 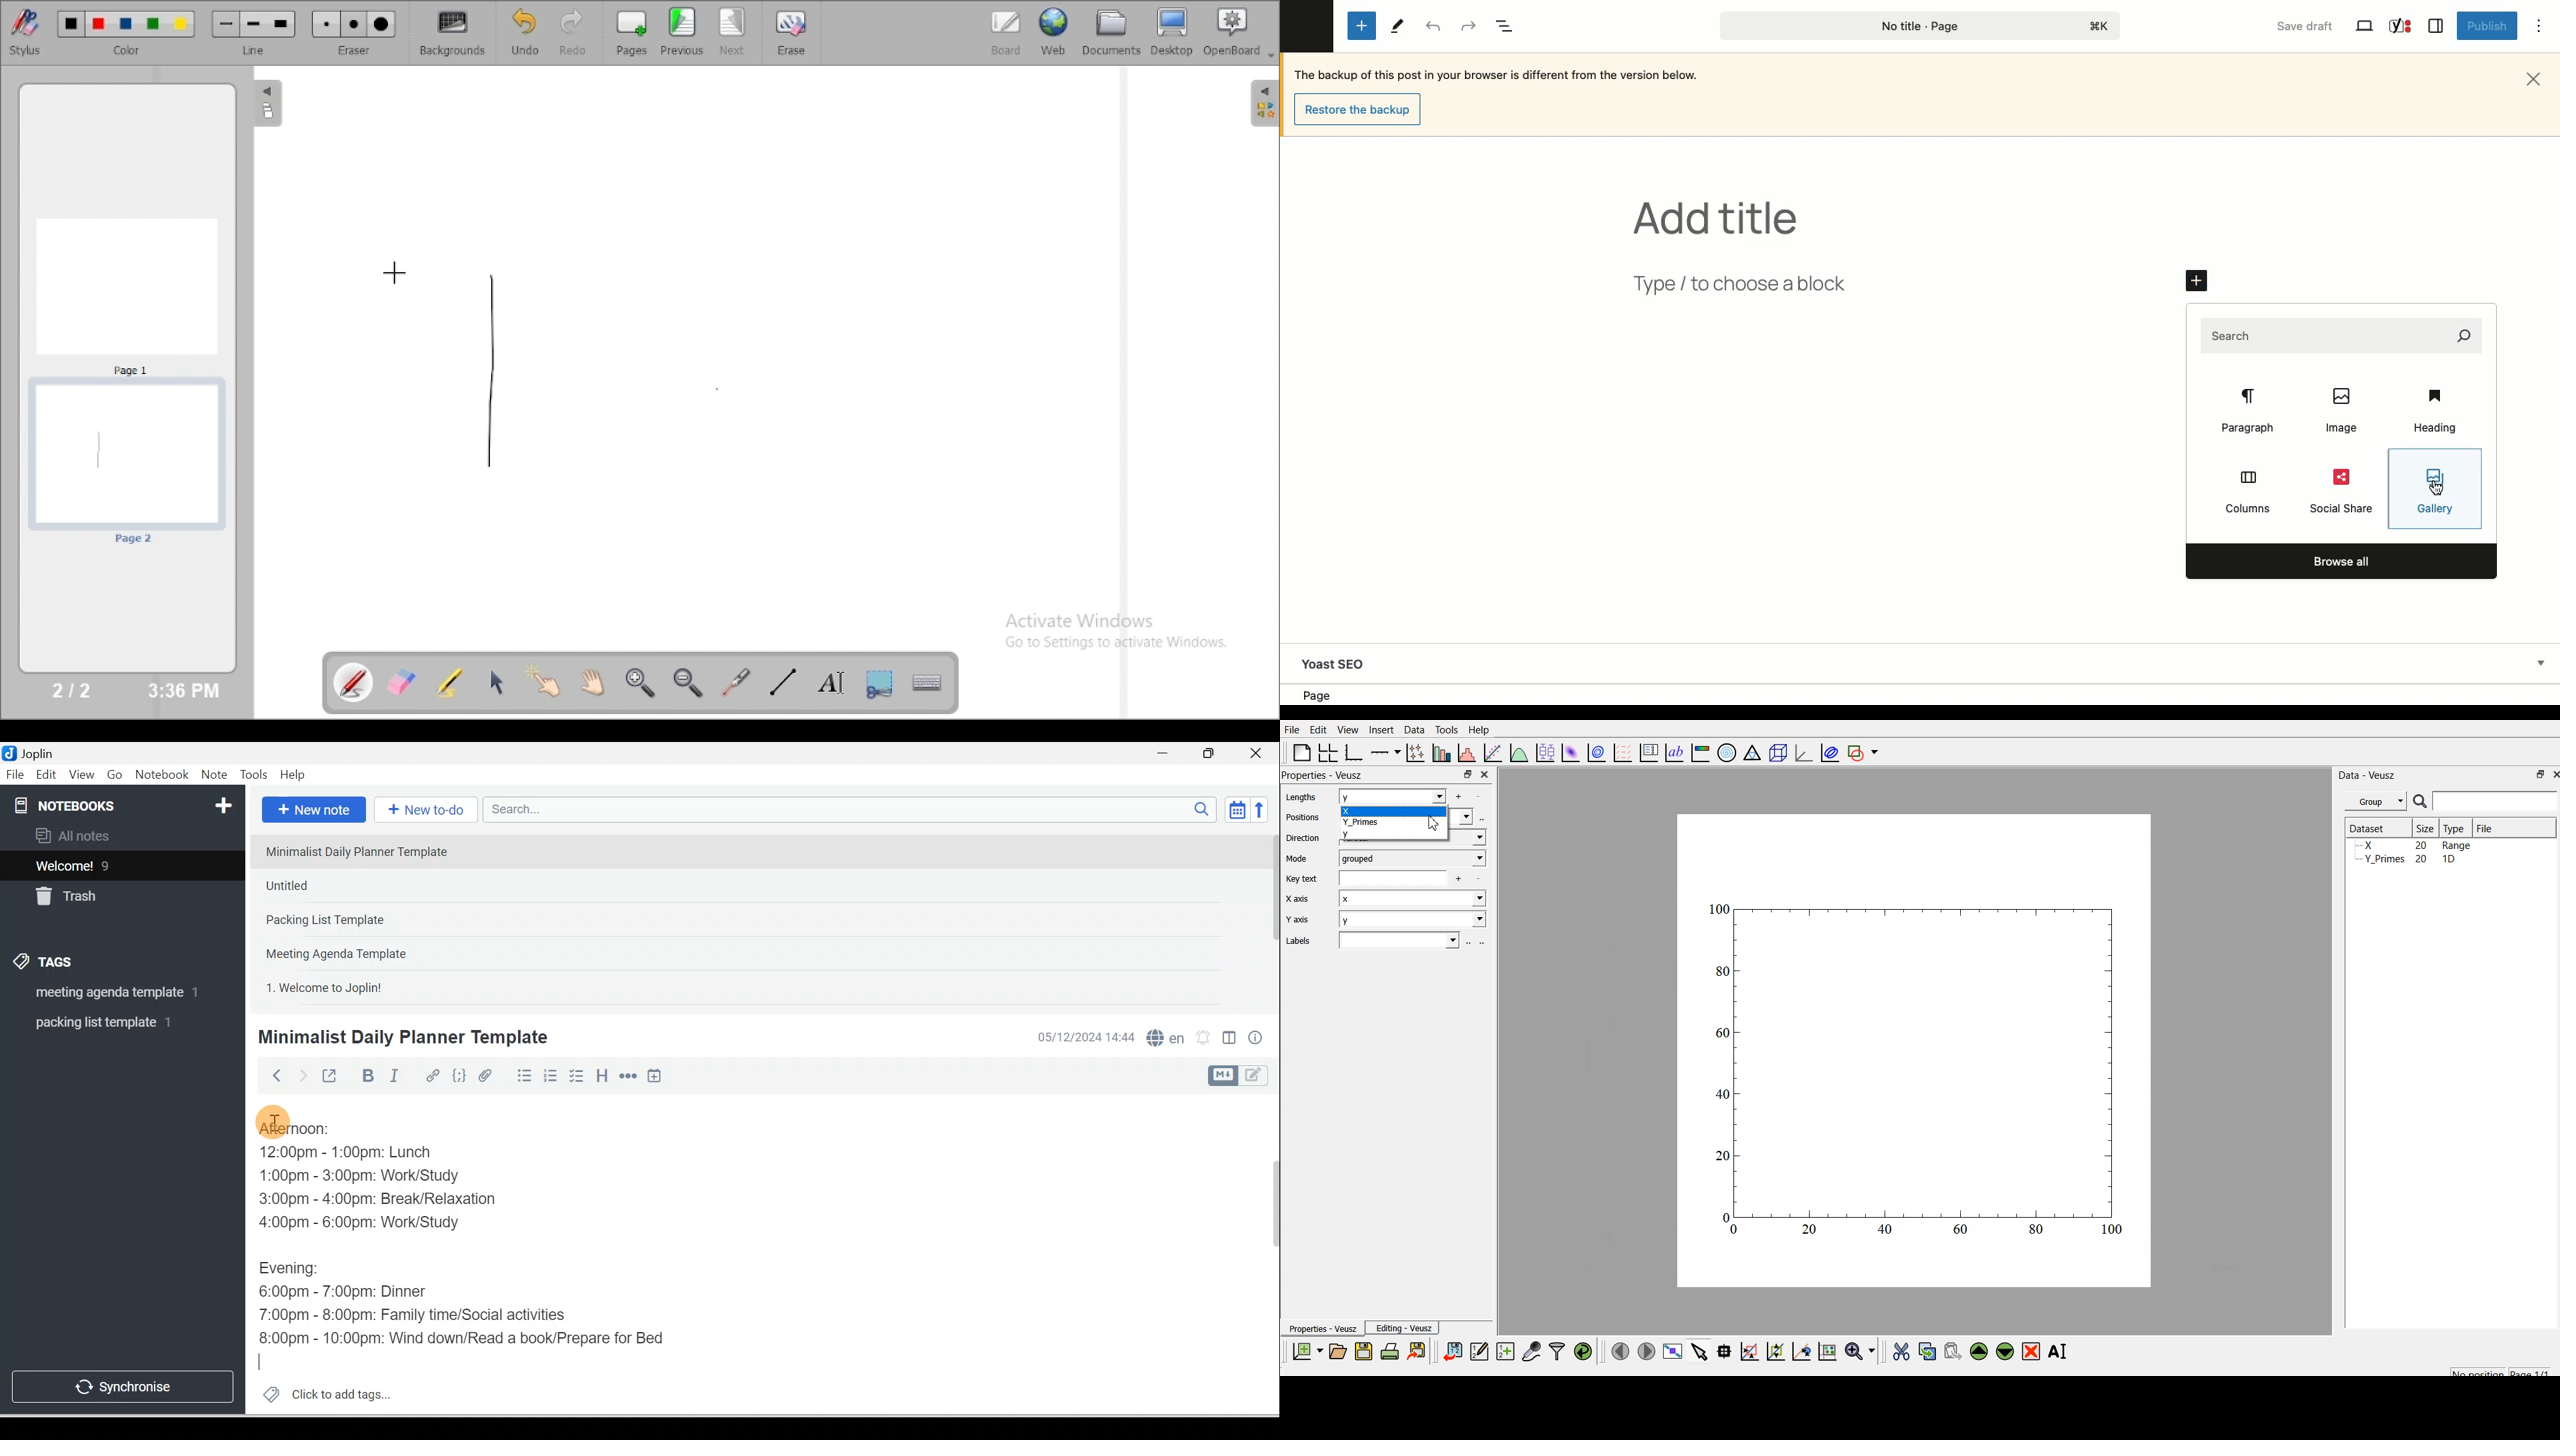 What do you see at coordinates (1800, 1351) in the screenshot?
I see `zoom out graph axes` at bounding box center [1800, 1351].